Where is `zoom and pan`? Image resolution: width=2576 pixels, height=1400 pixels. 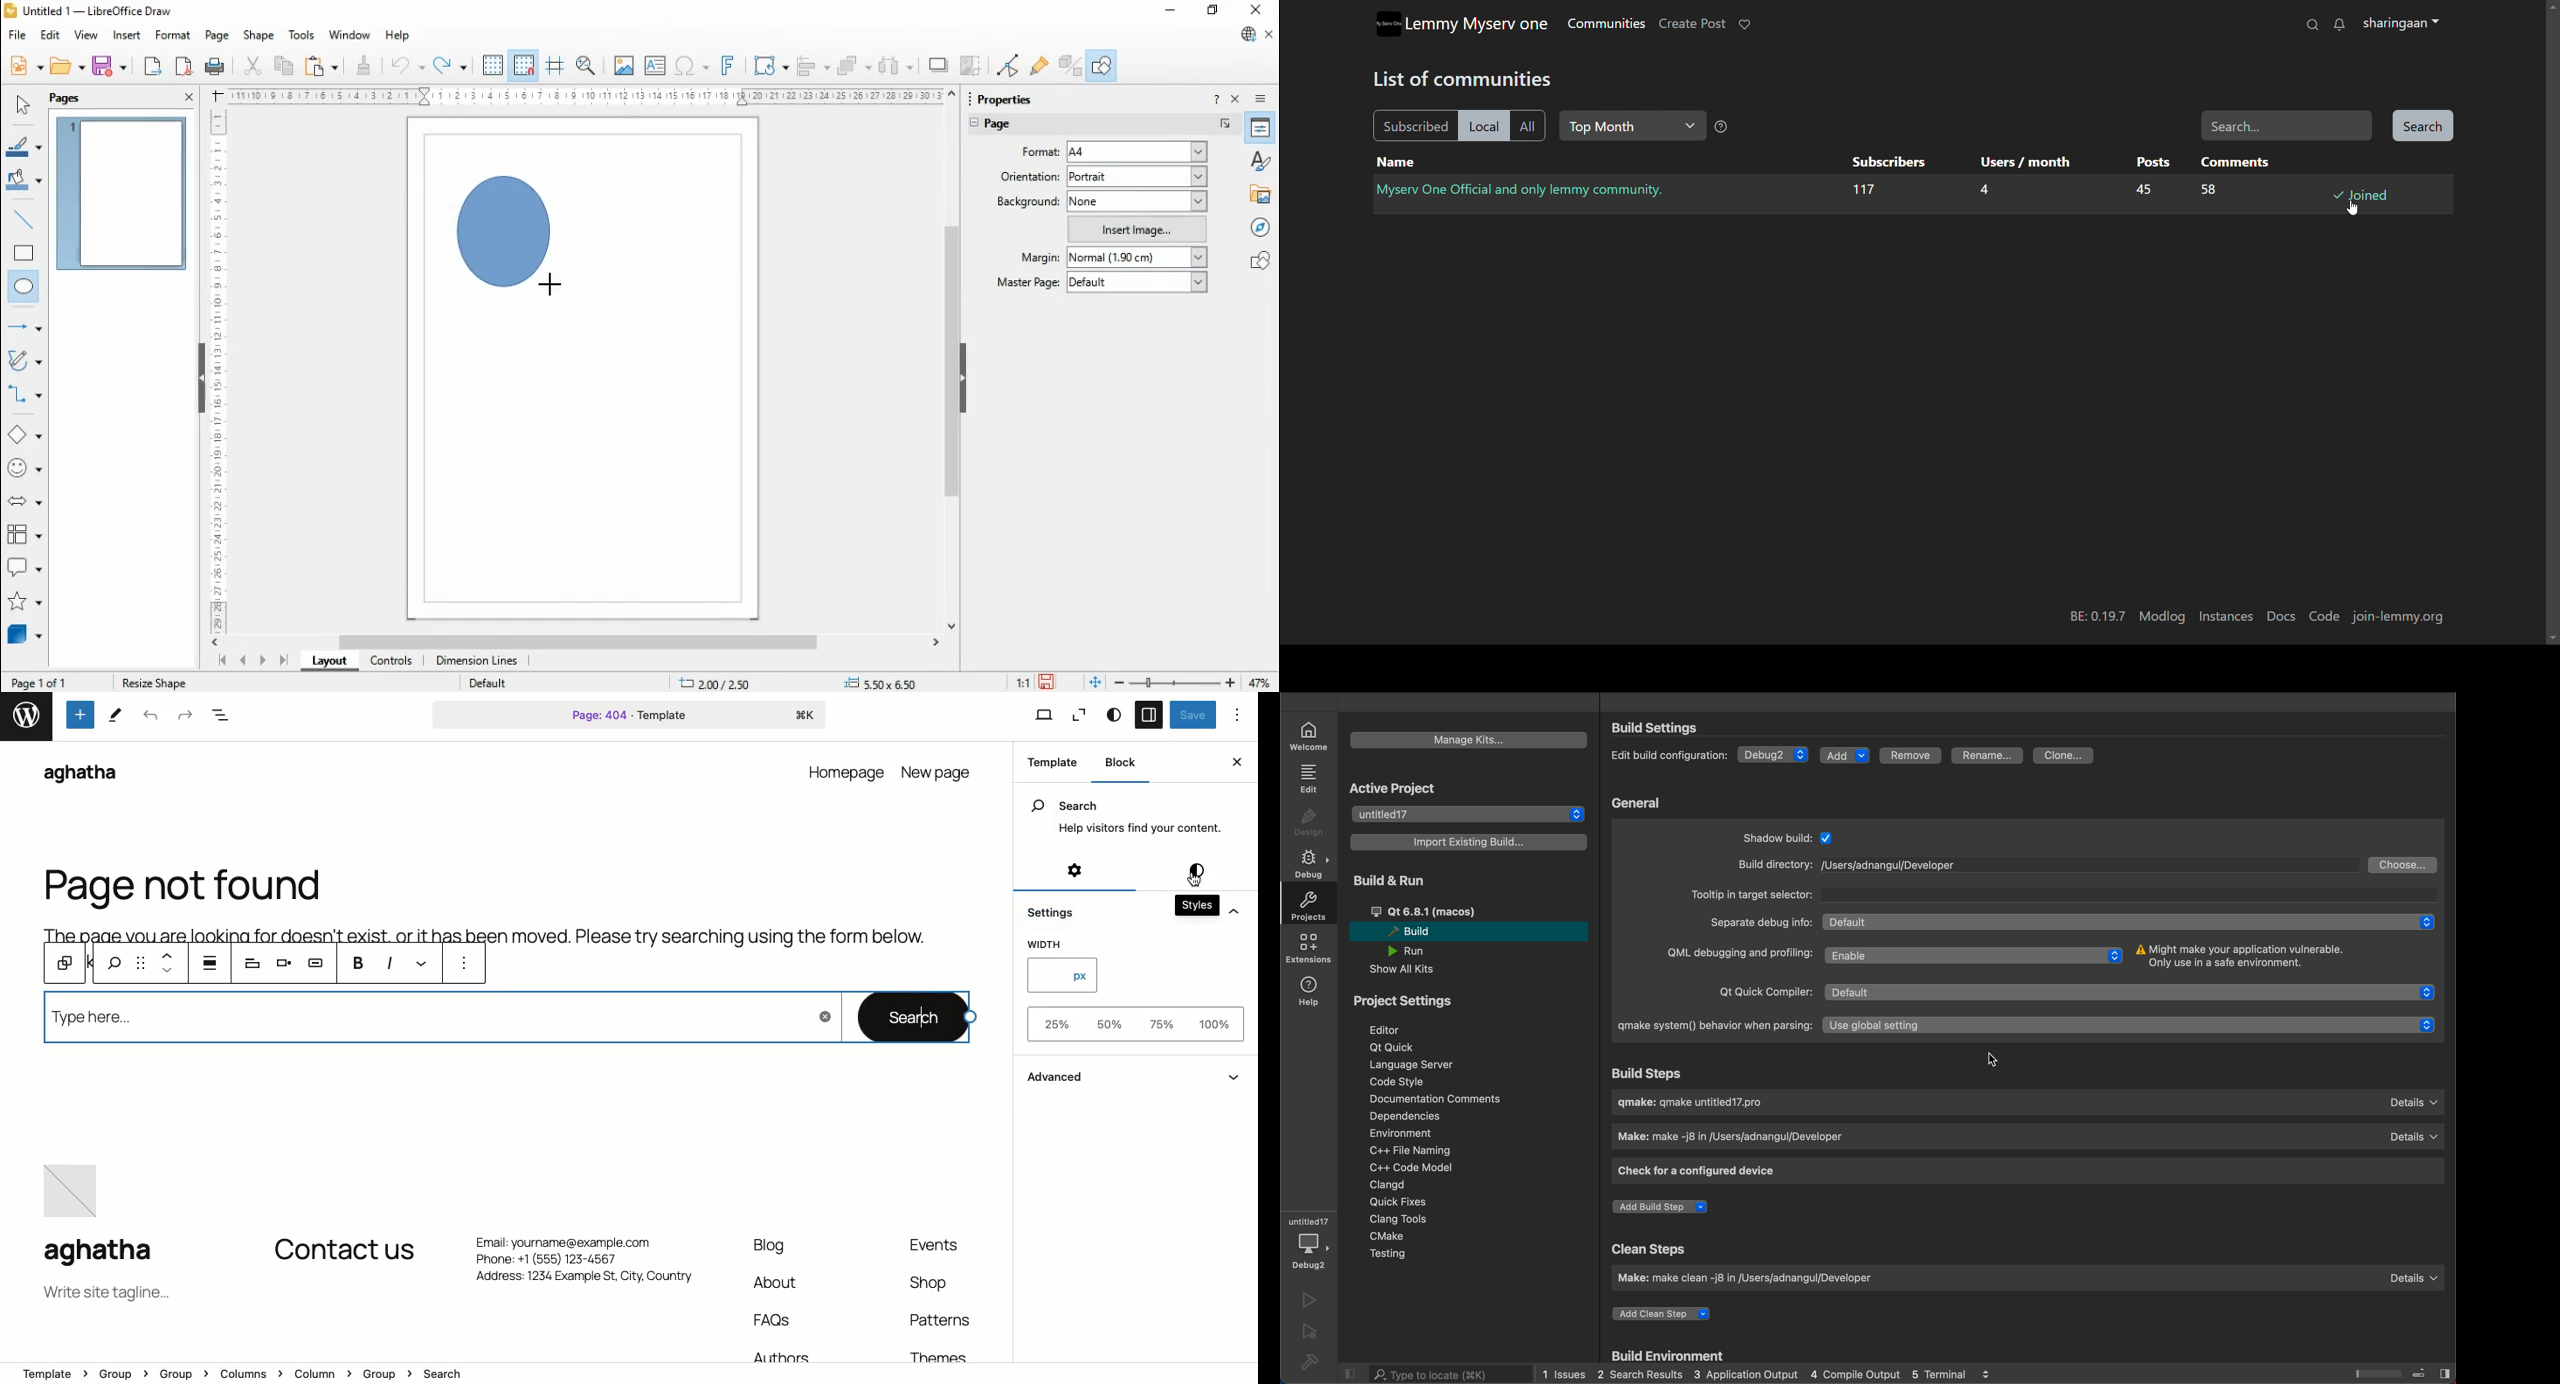 zoom and pan is located at coordinates (586, 66).